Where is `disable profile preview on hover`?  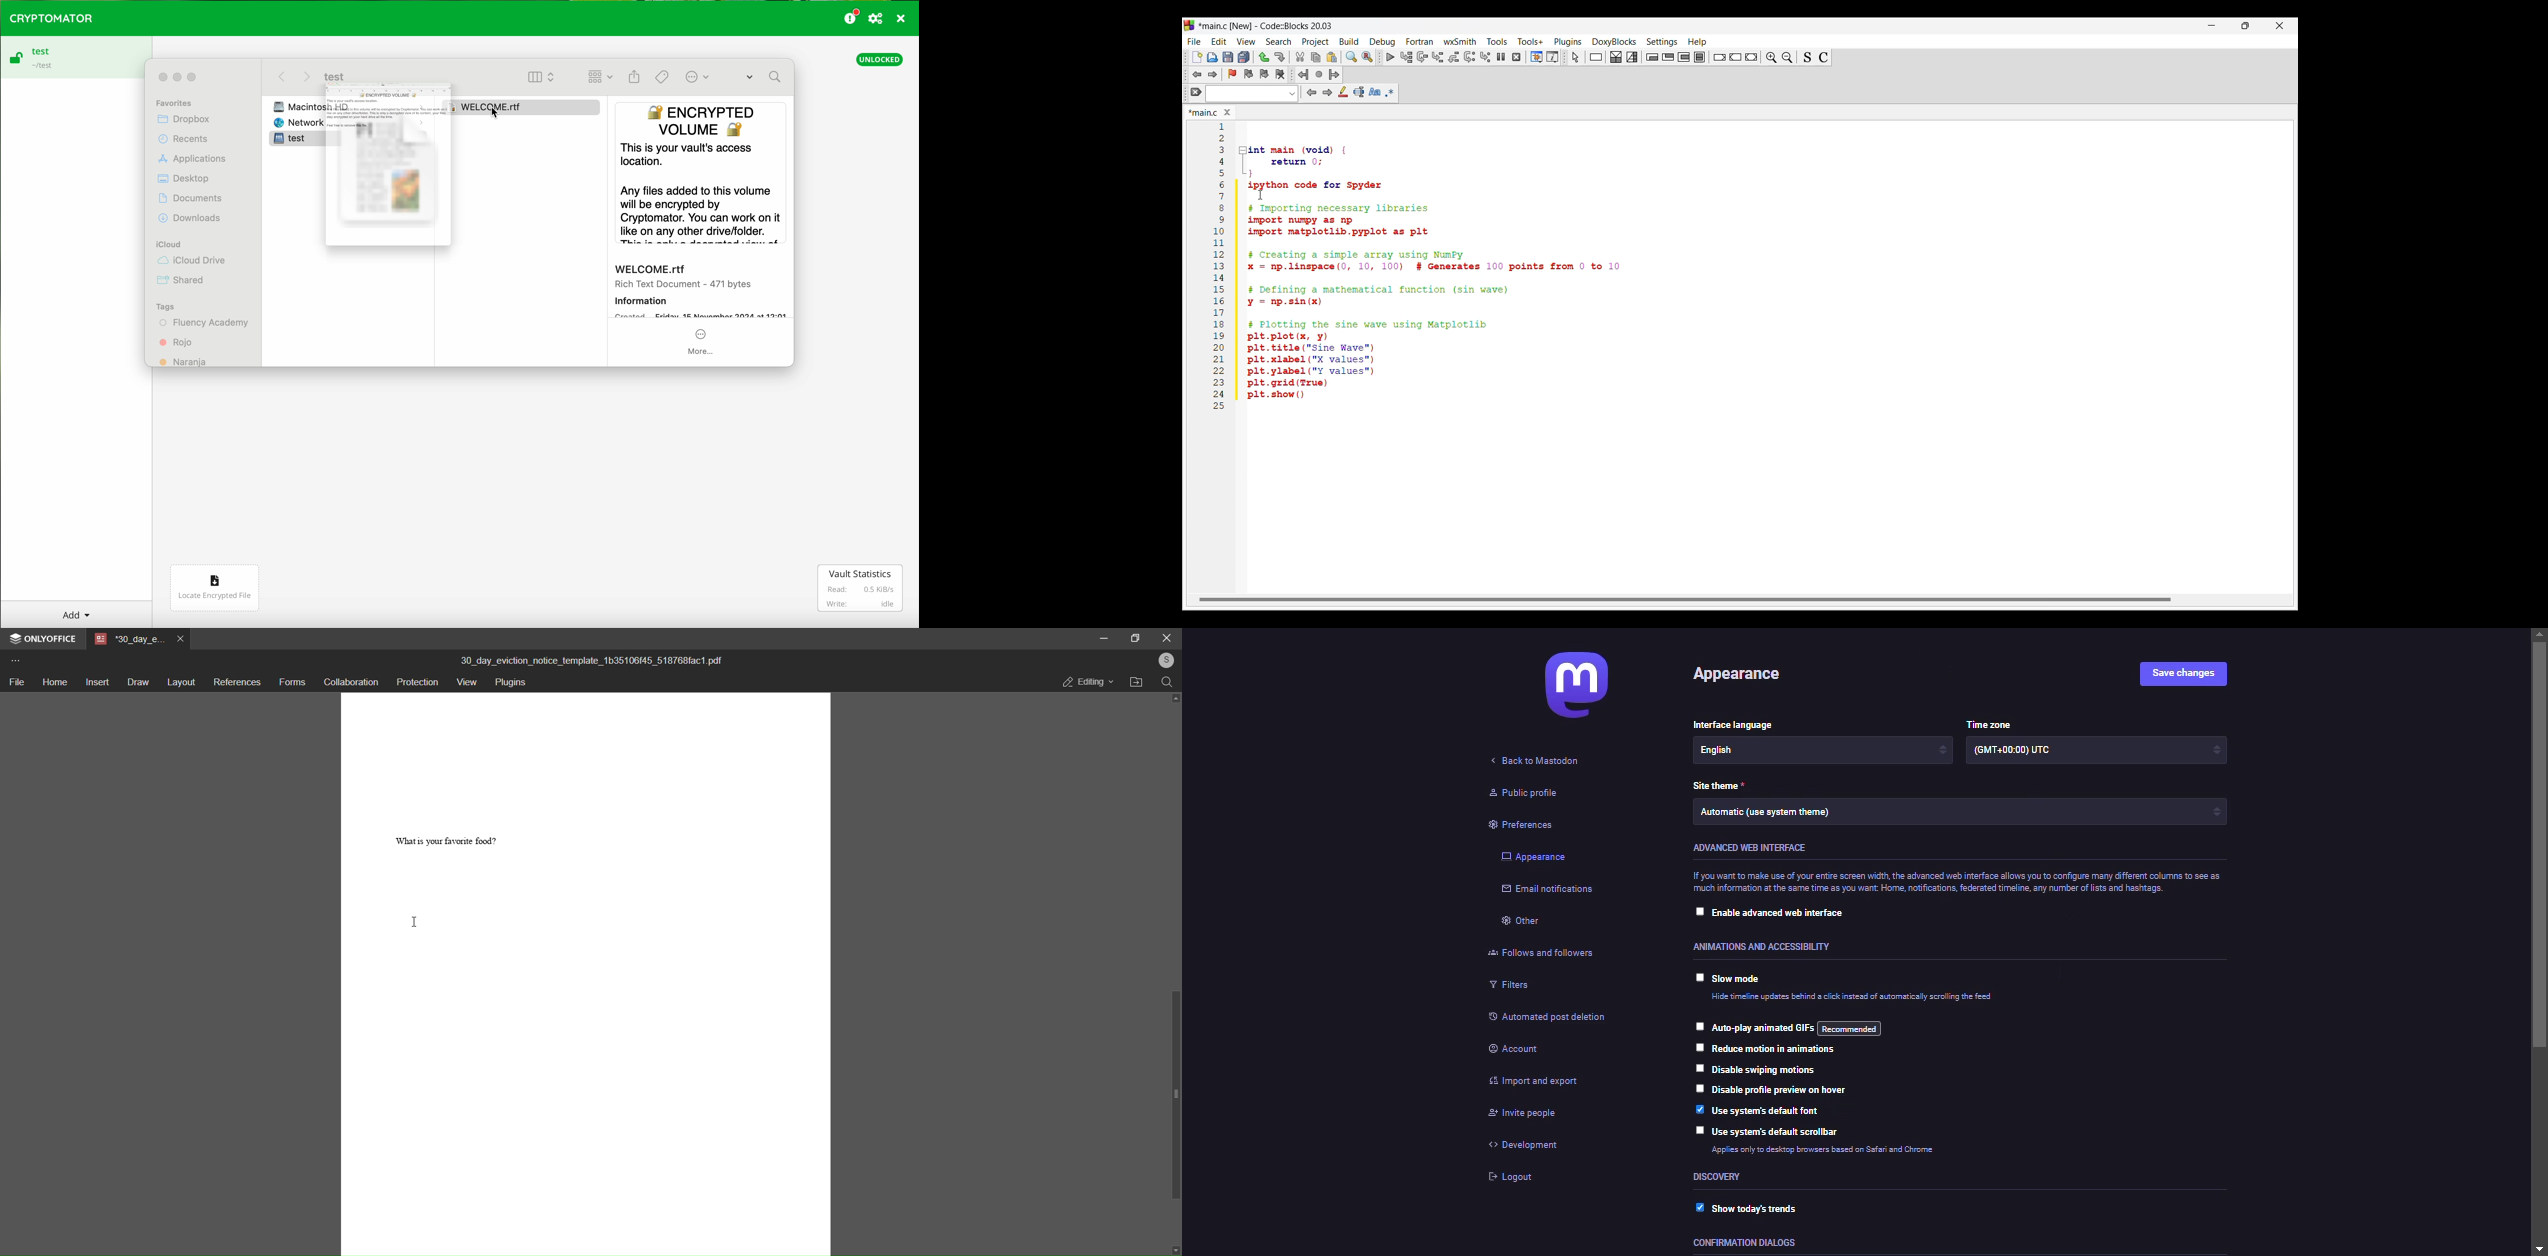 disable profile preview on hover is located at coordinates (1789, 1090).